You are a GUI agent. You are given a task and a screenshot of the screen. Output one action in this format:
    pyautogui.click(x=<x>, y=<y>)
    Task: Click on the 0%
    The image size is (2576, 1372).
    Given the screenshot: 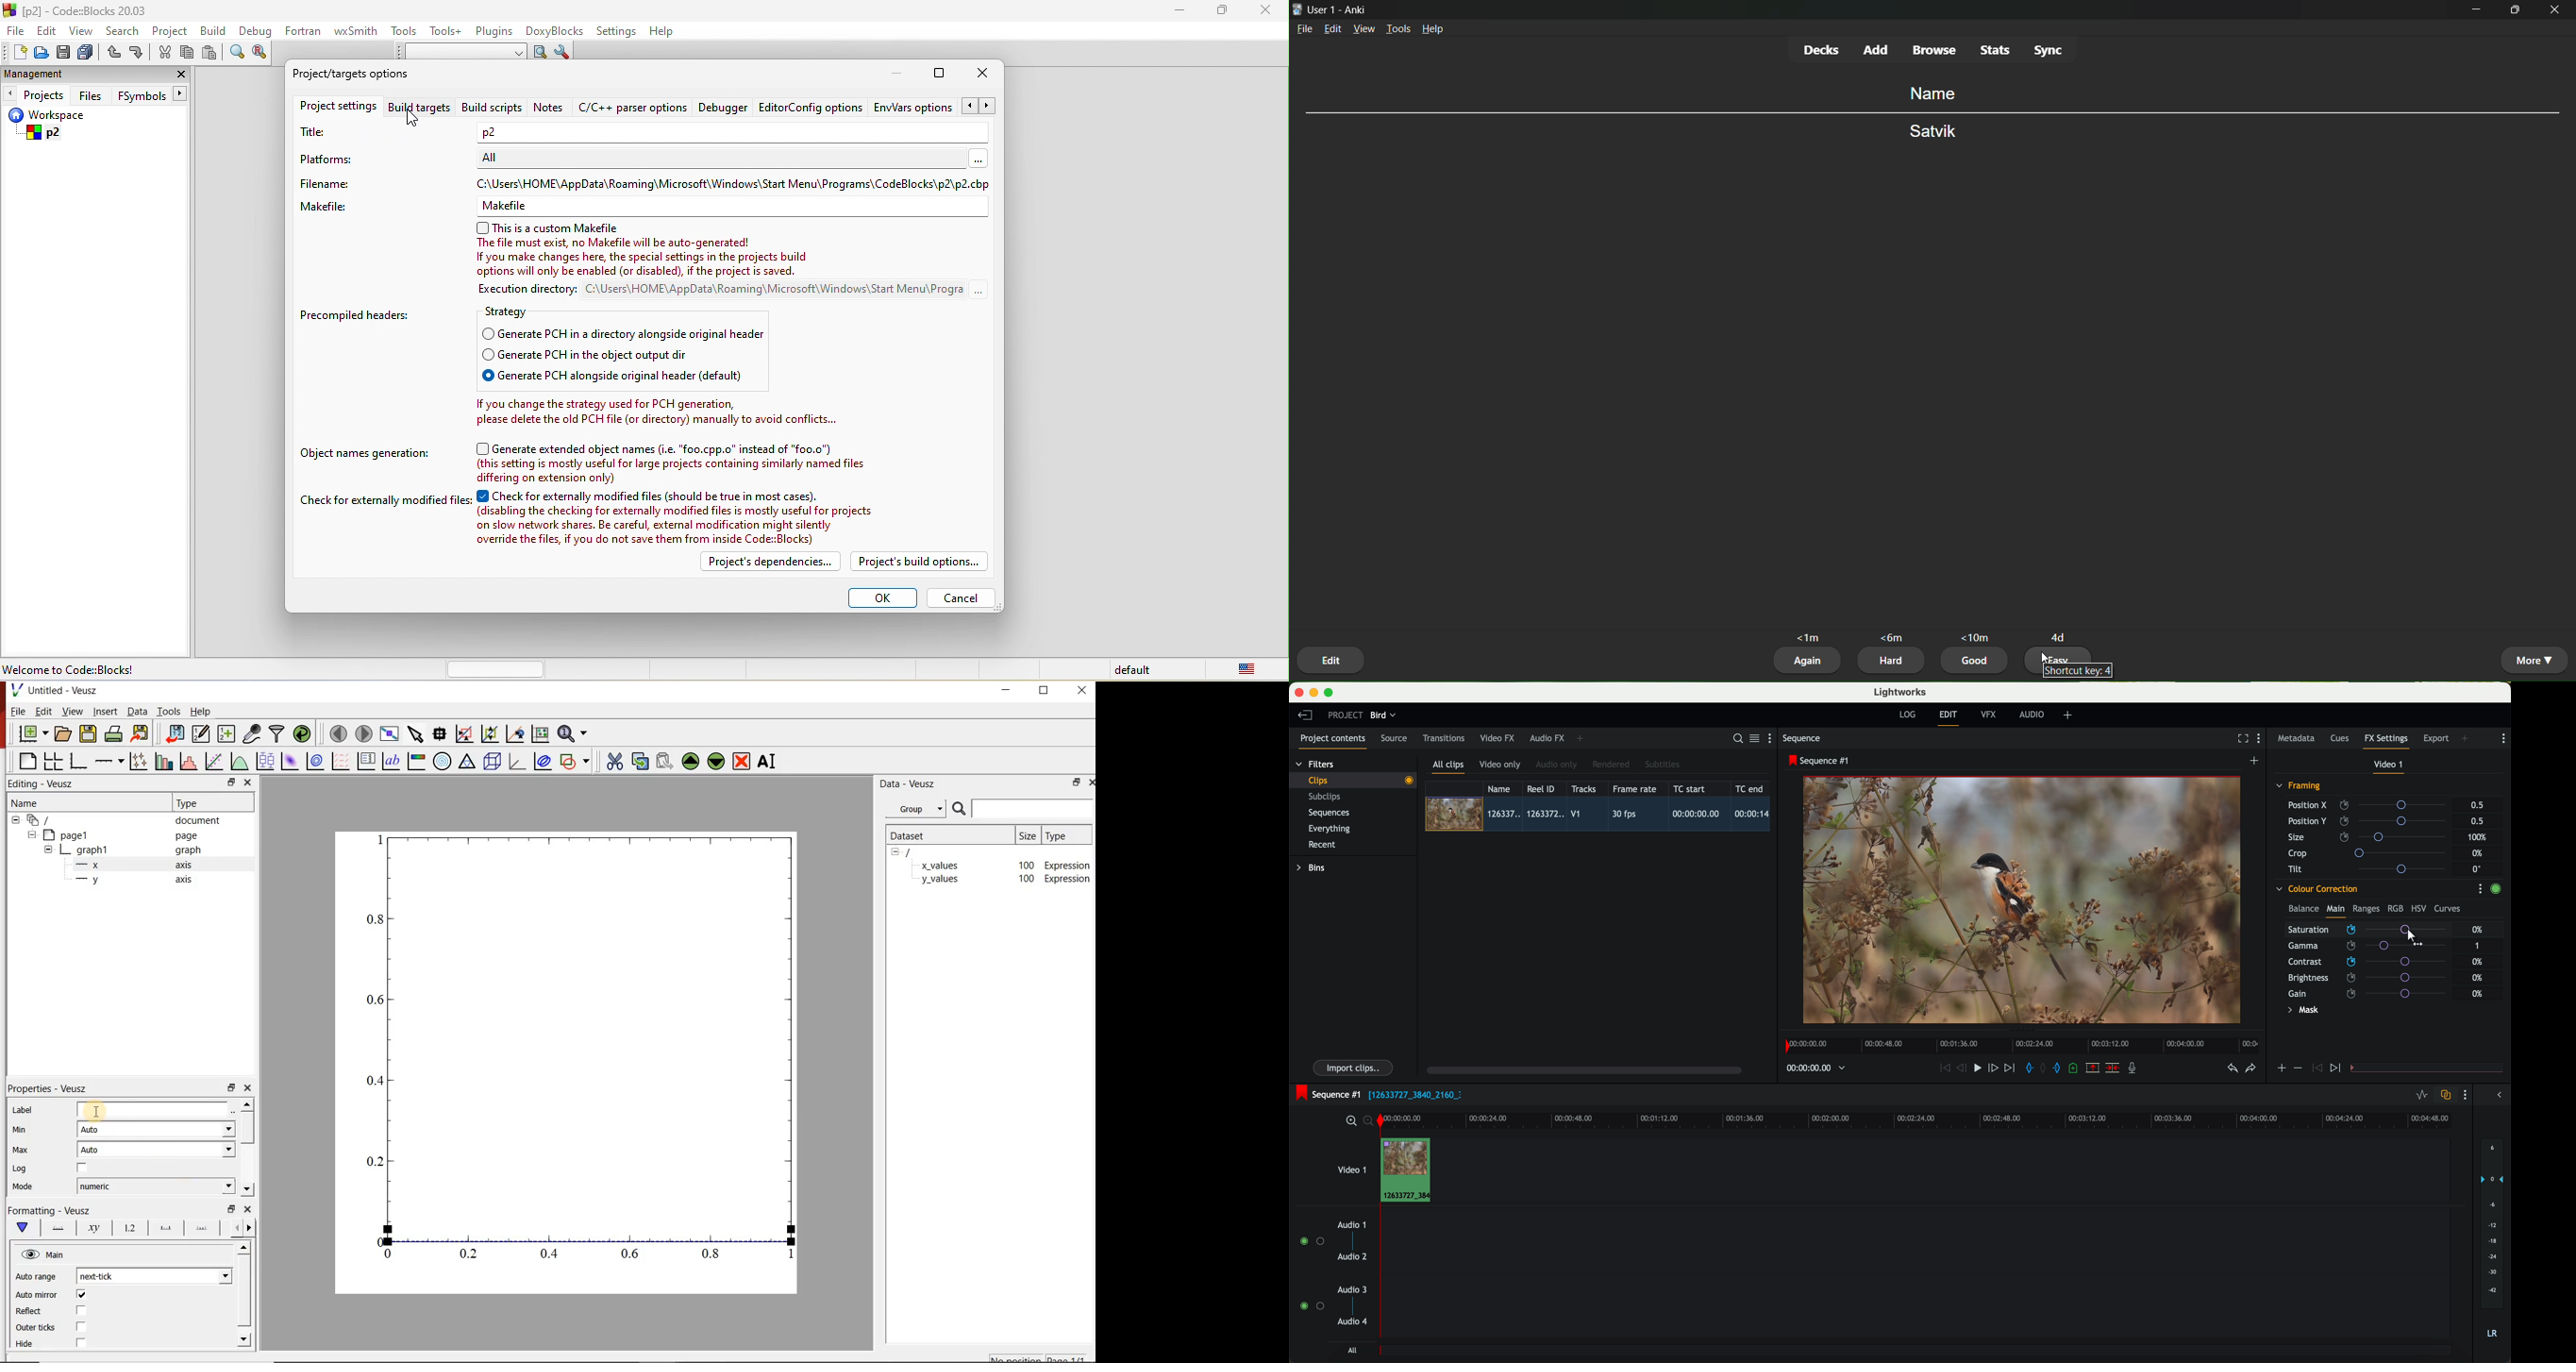 What is the action you would take?
    pyautogui.click(x=2479, y=993)
    